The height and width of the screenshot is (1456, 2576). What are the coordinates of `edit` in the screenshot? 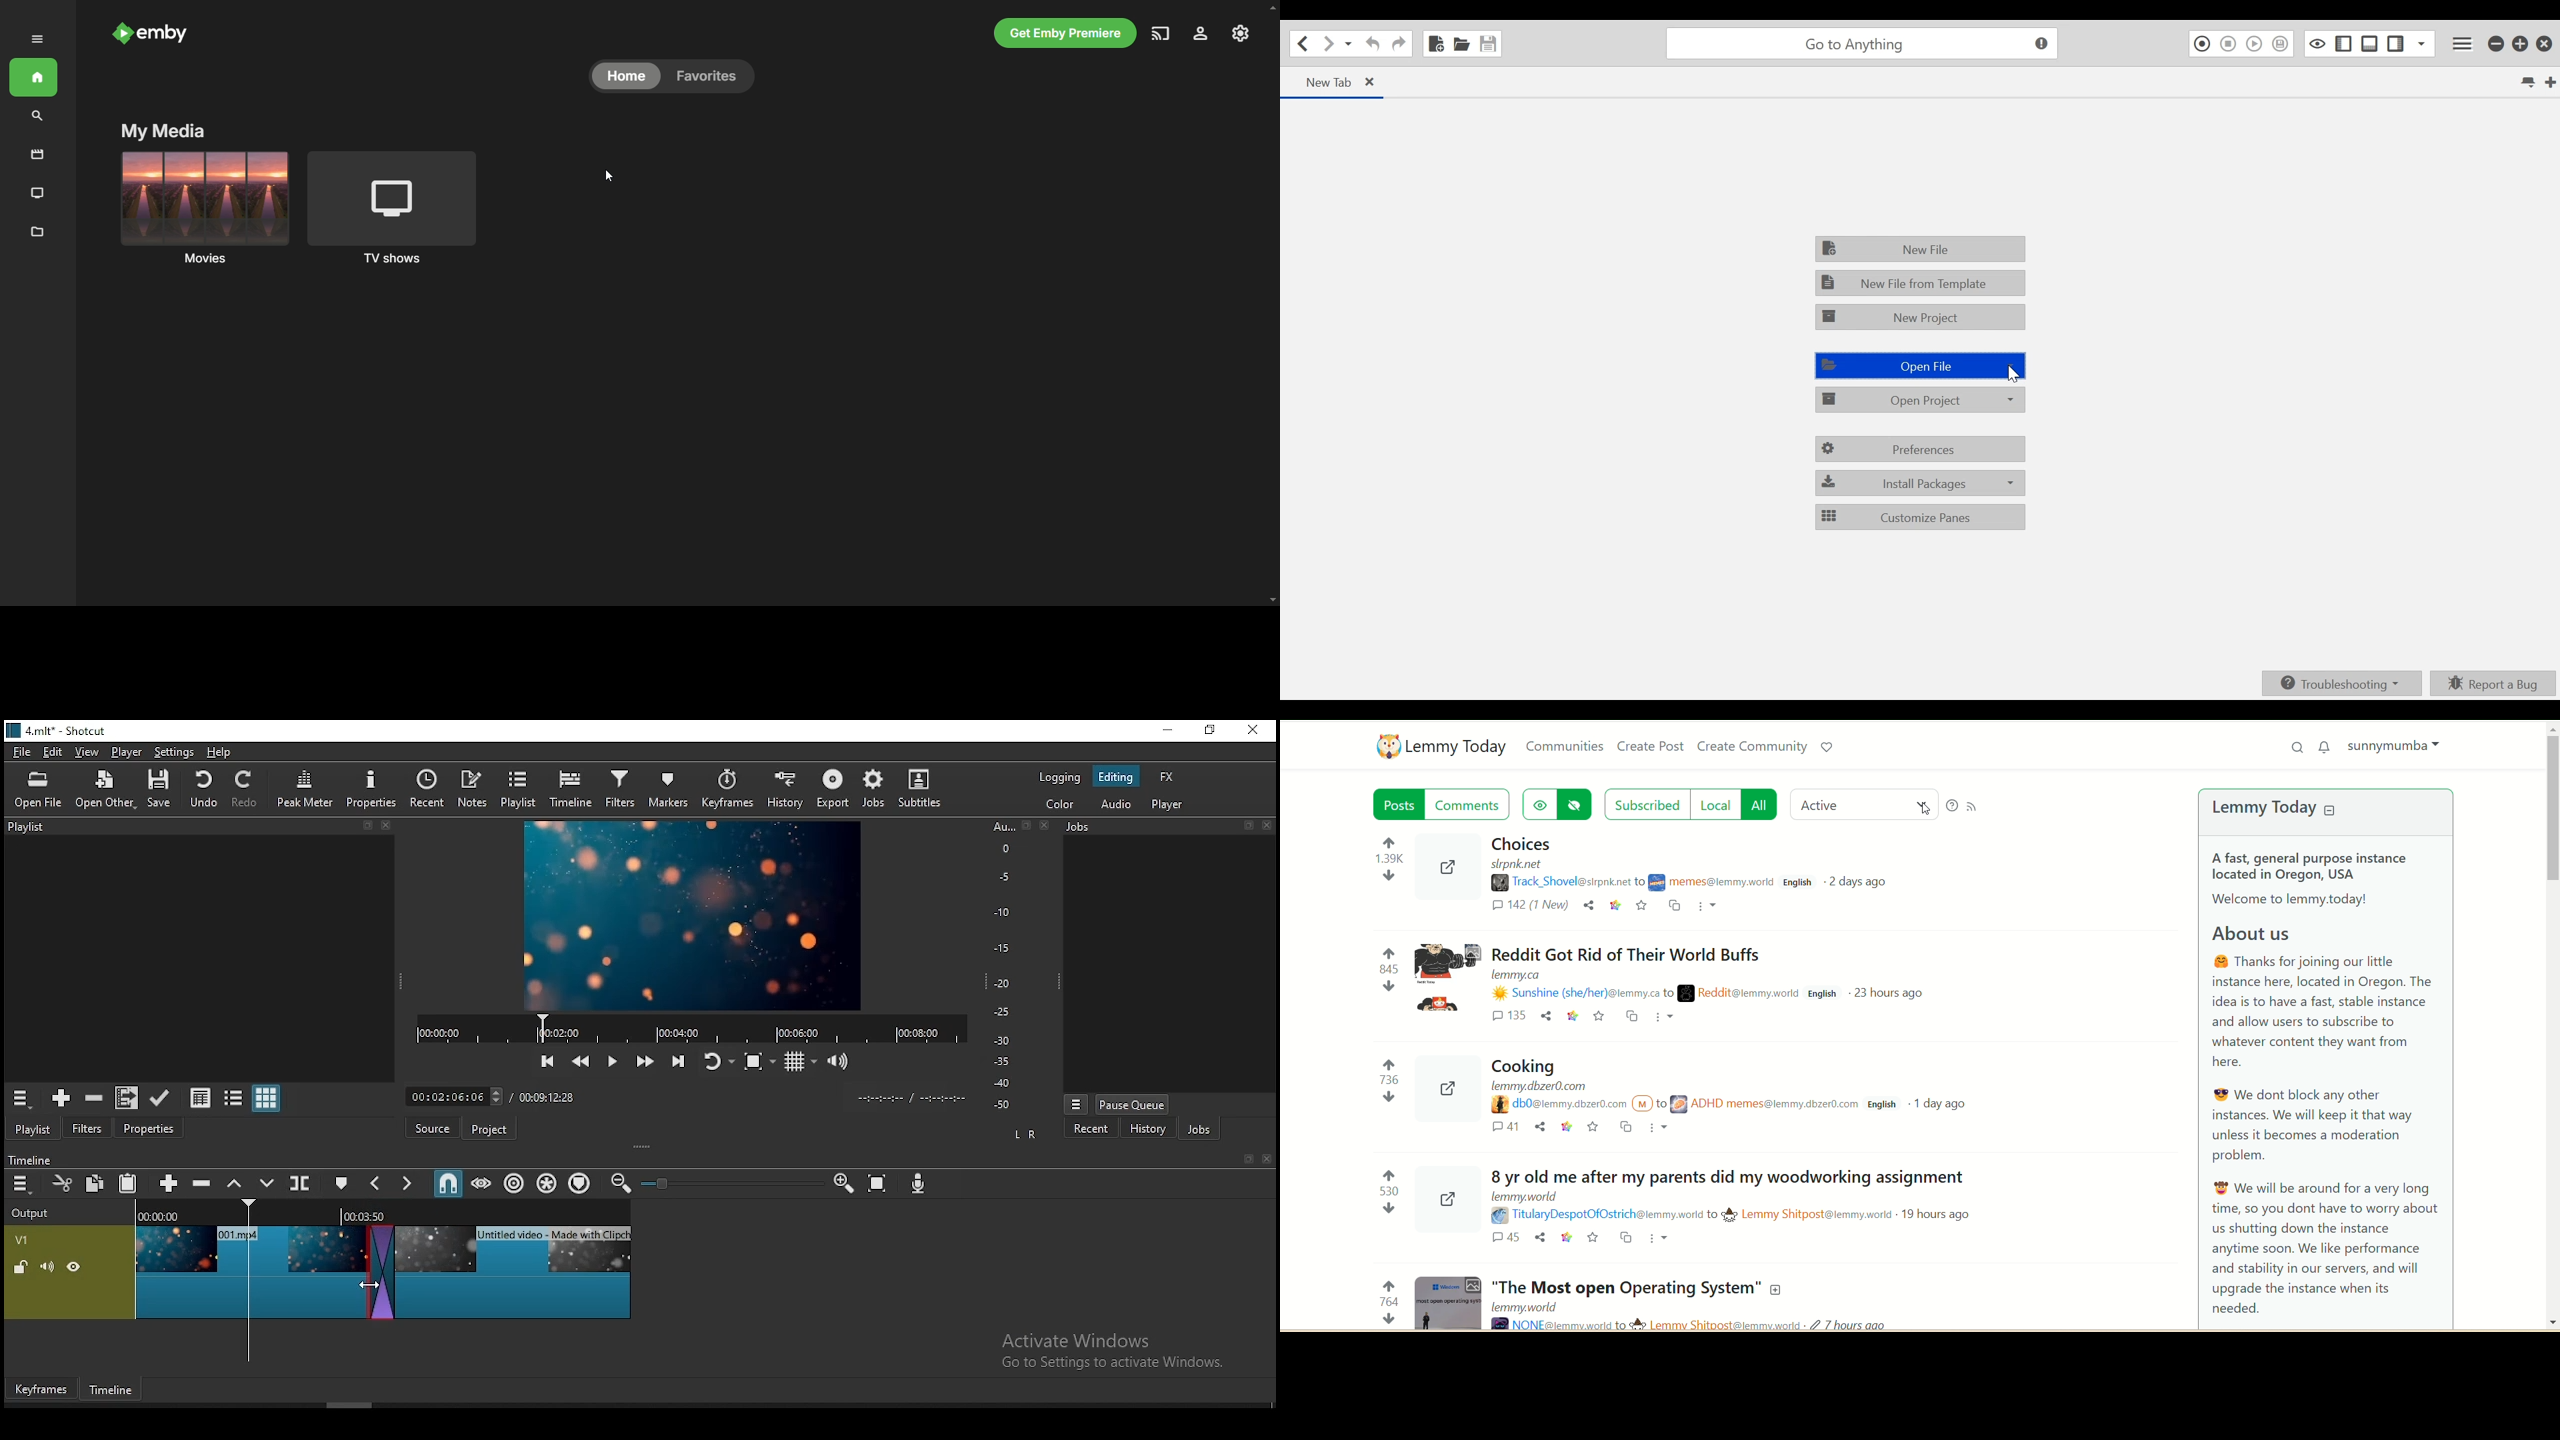 It's located at (56, 751).